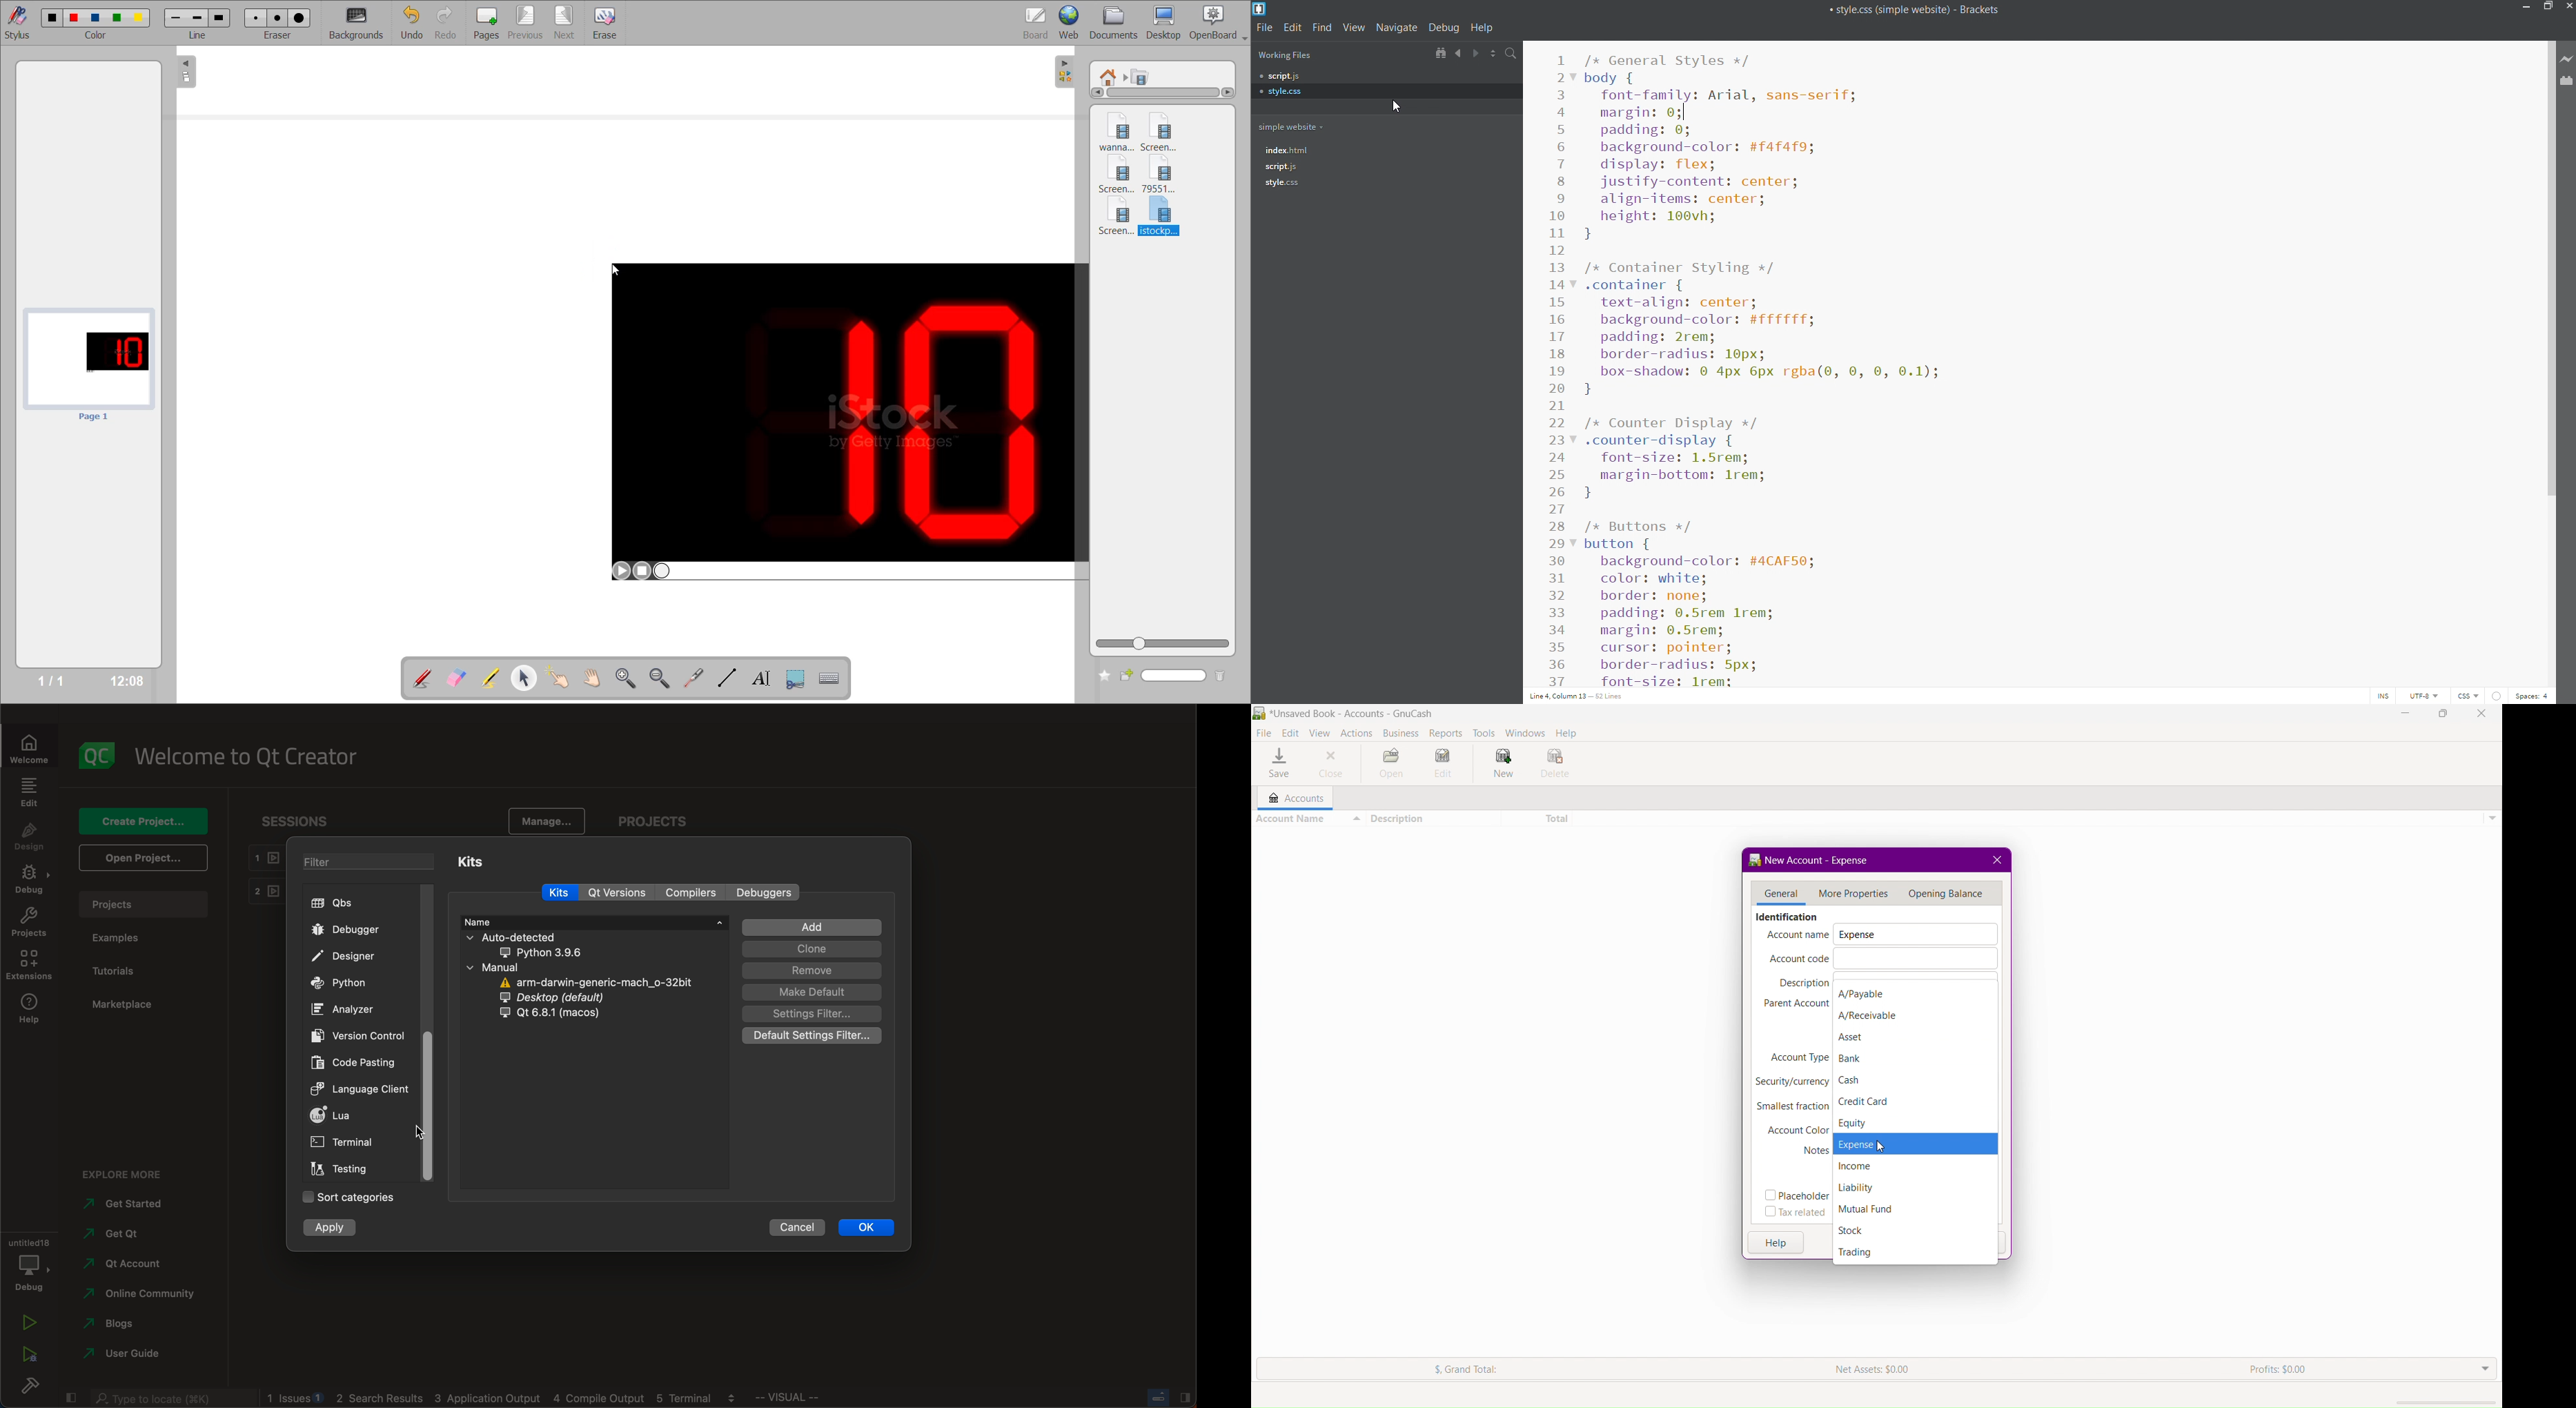  Describe the element at coordinates (2407, 714) in the screenshot. I see `Minimize` at that location.